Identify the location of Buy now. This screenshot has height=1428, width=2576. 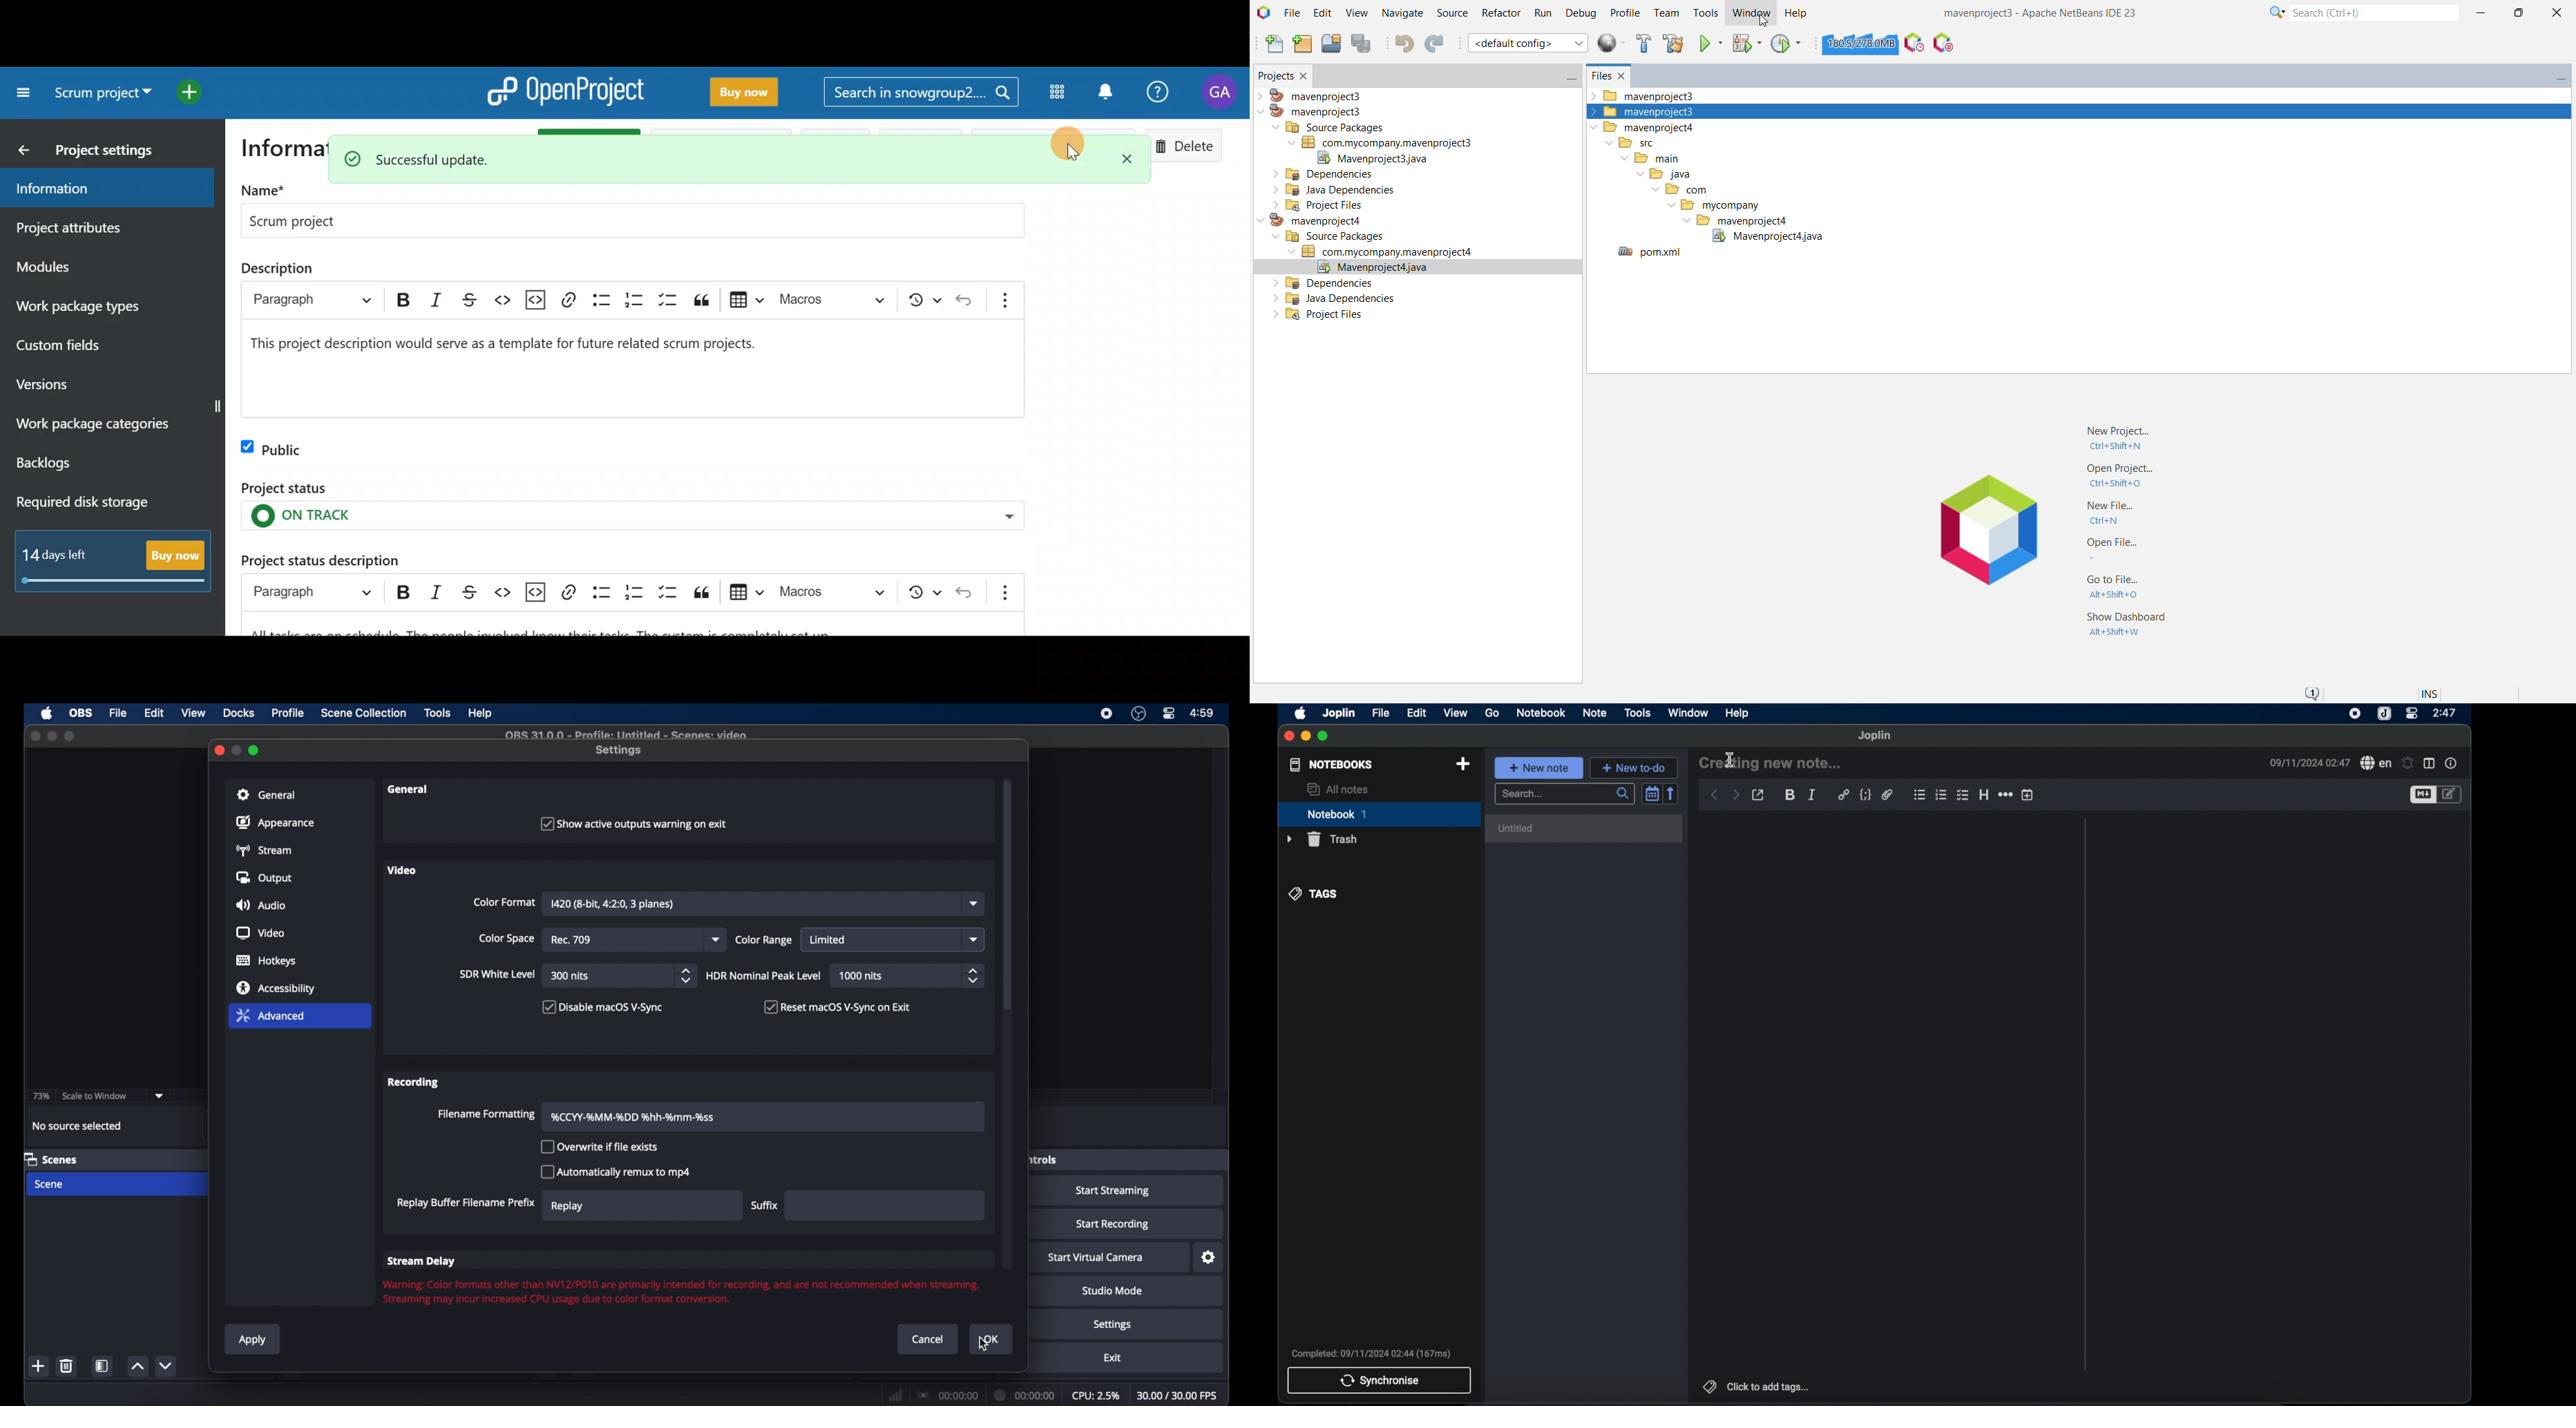
(119, 564).